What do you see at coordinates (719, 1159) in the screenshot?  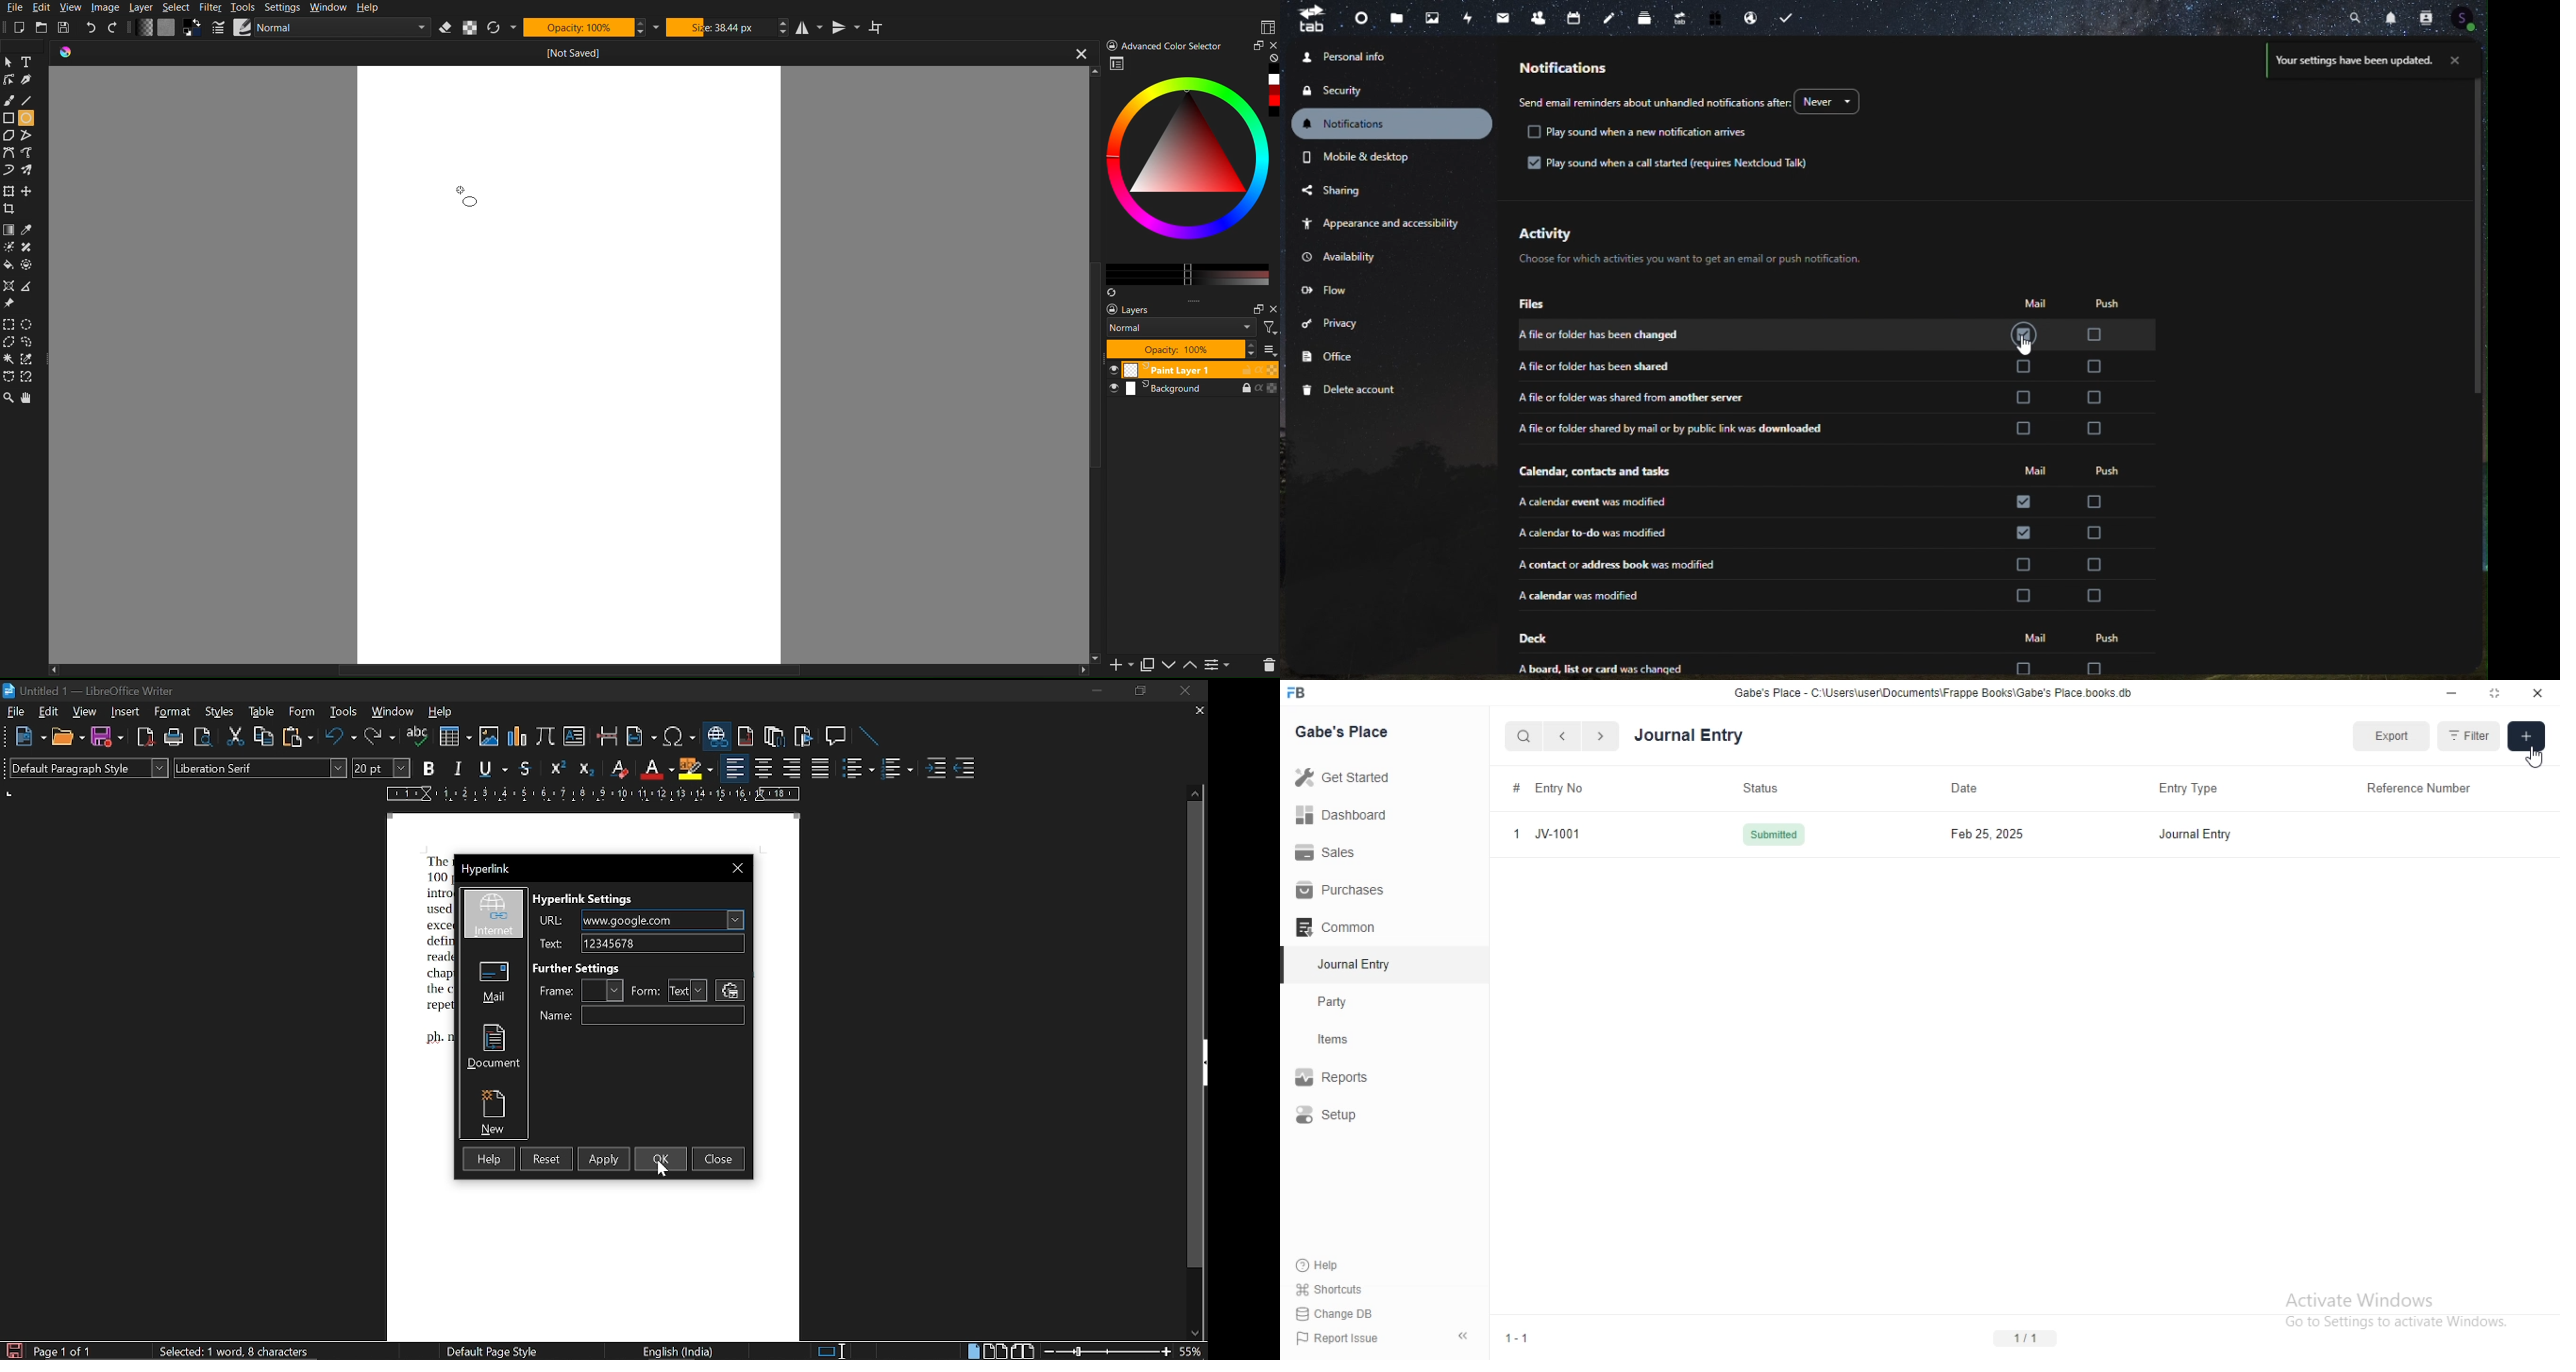 I see `close` at bounding box center [719, 1159].